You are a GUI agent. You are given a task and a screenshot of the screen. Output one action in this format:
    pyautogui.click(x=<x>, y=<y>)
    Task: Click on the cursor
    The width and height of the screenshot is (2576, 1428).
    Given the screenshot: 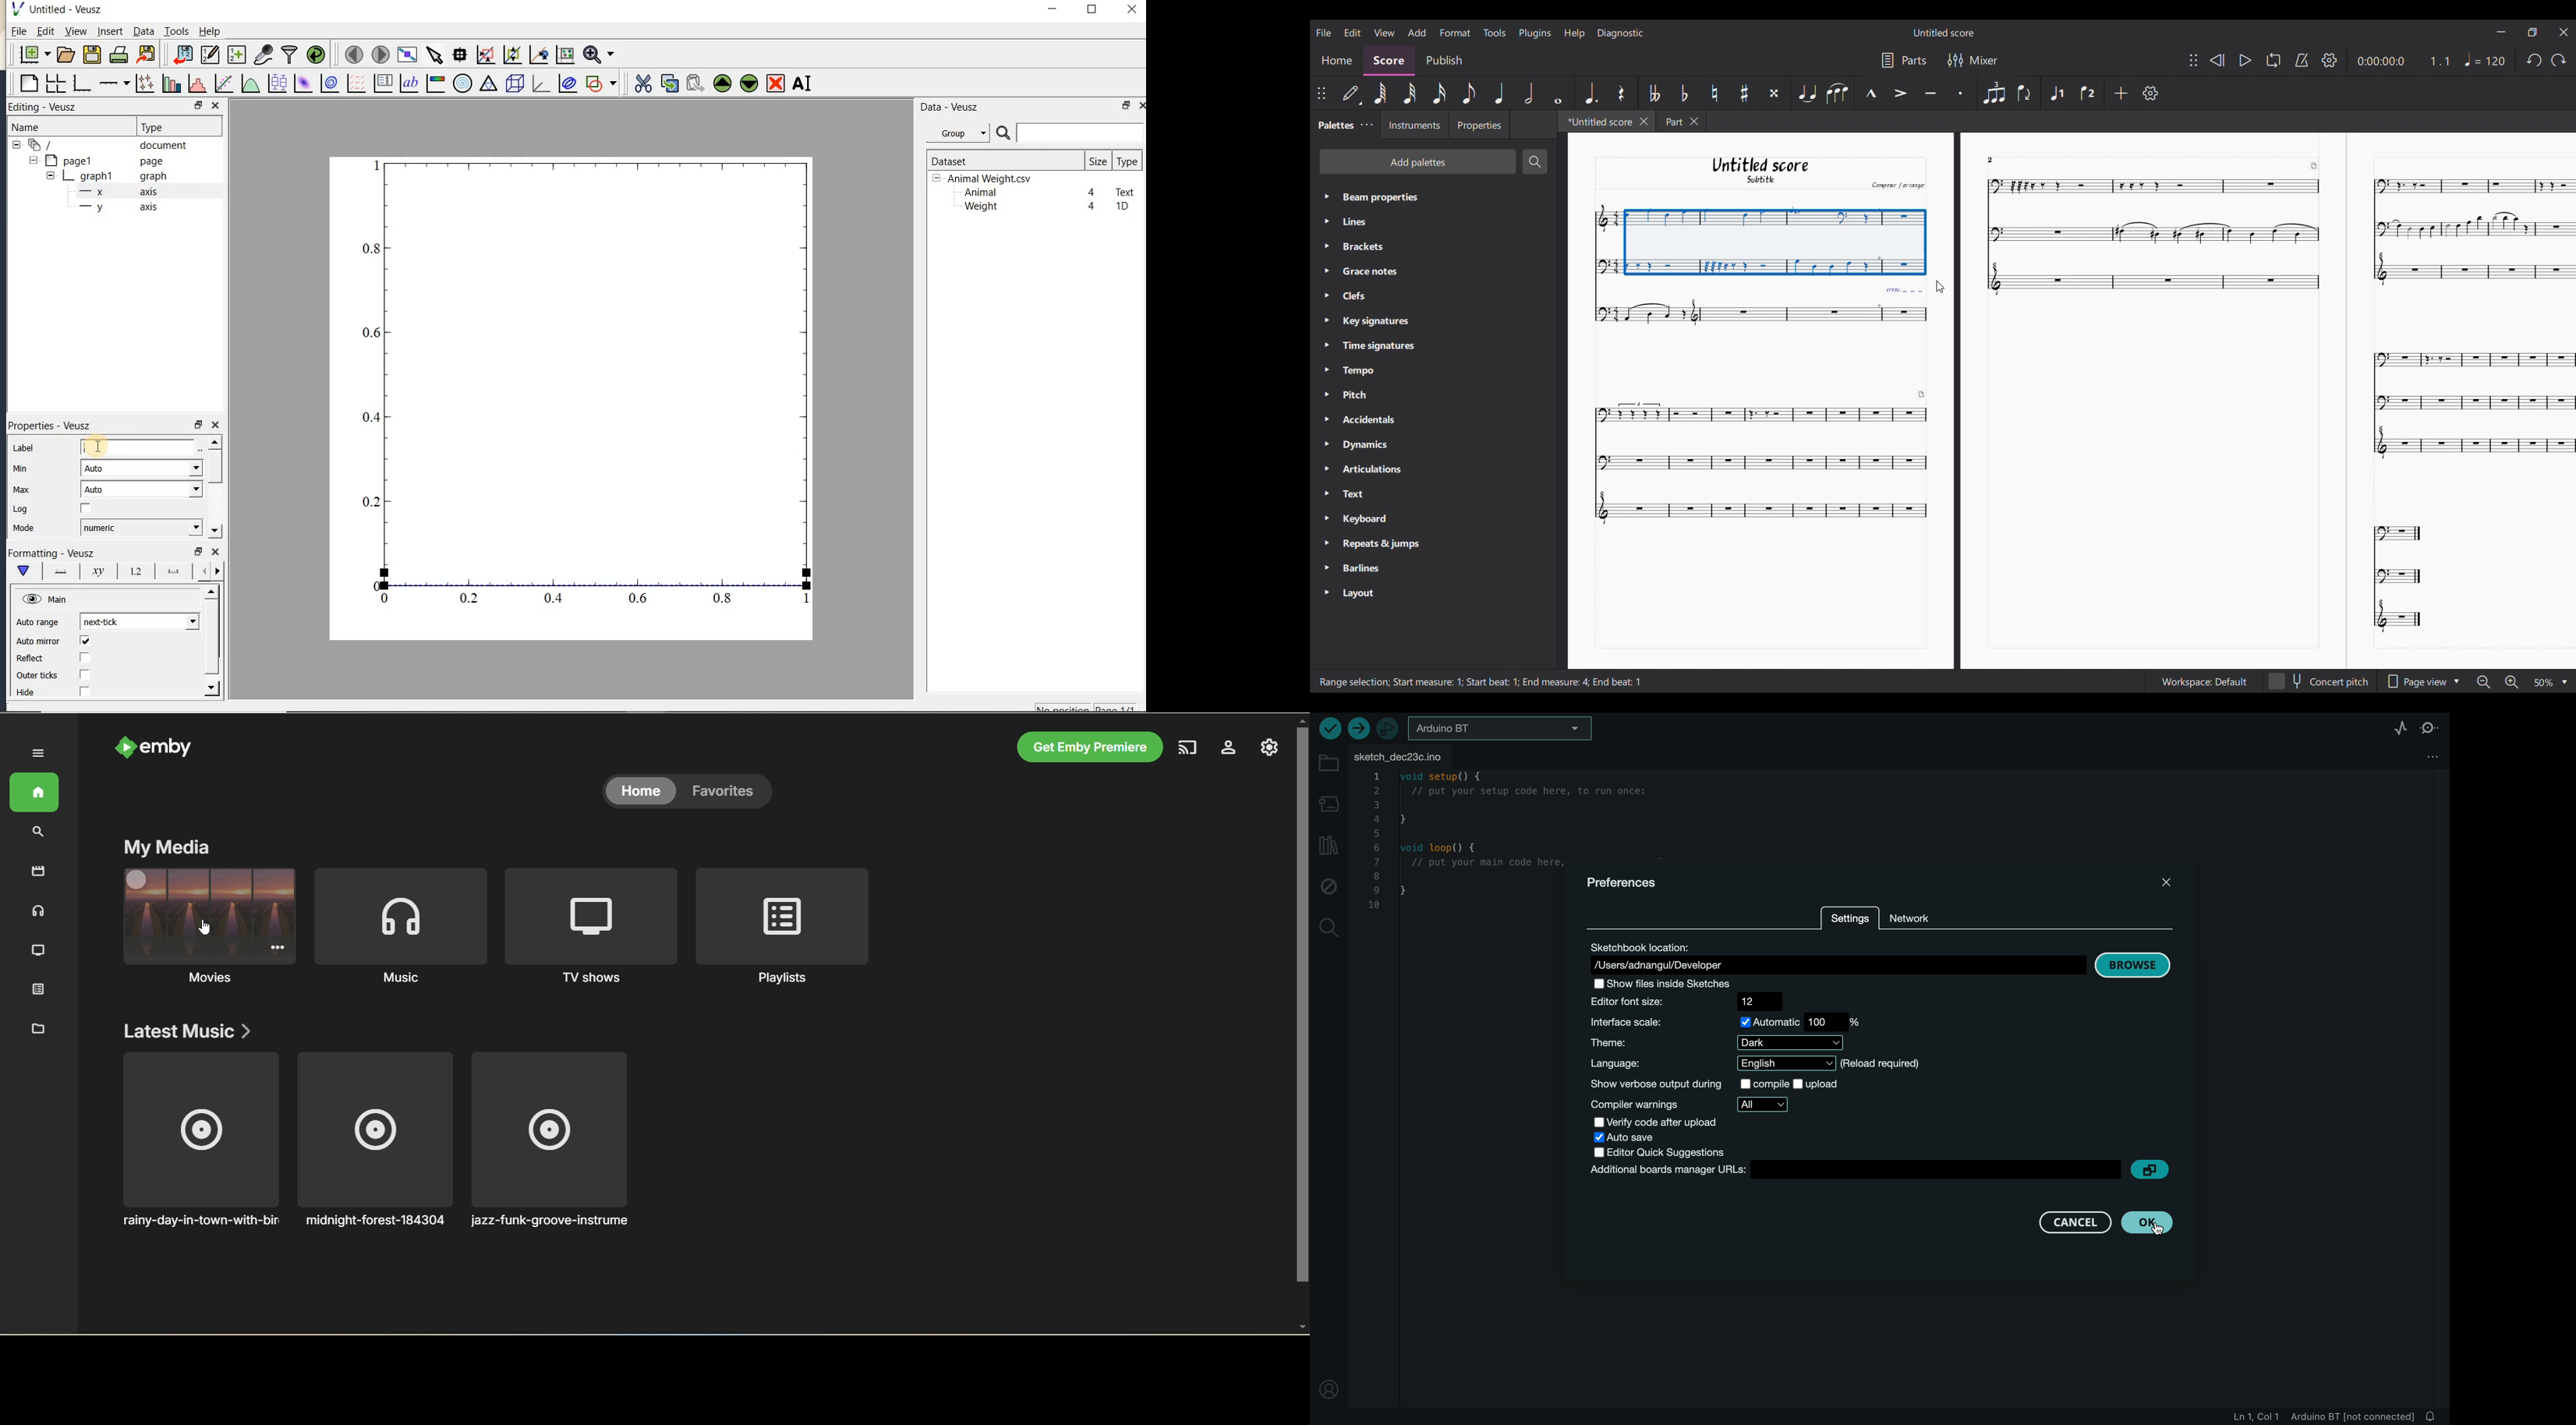 What is the action you would take?
    pyautogui.click(x=205, y=925)
    